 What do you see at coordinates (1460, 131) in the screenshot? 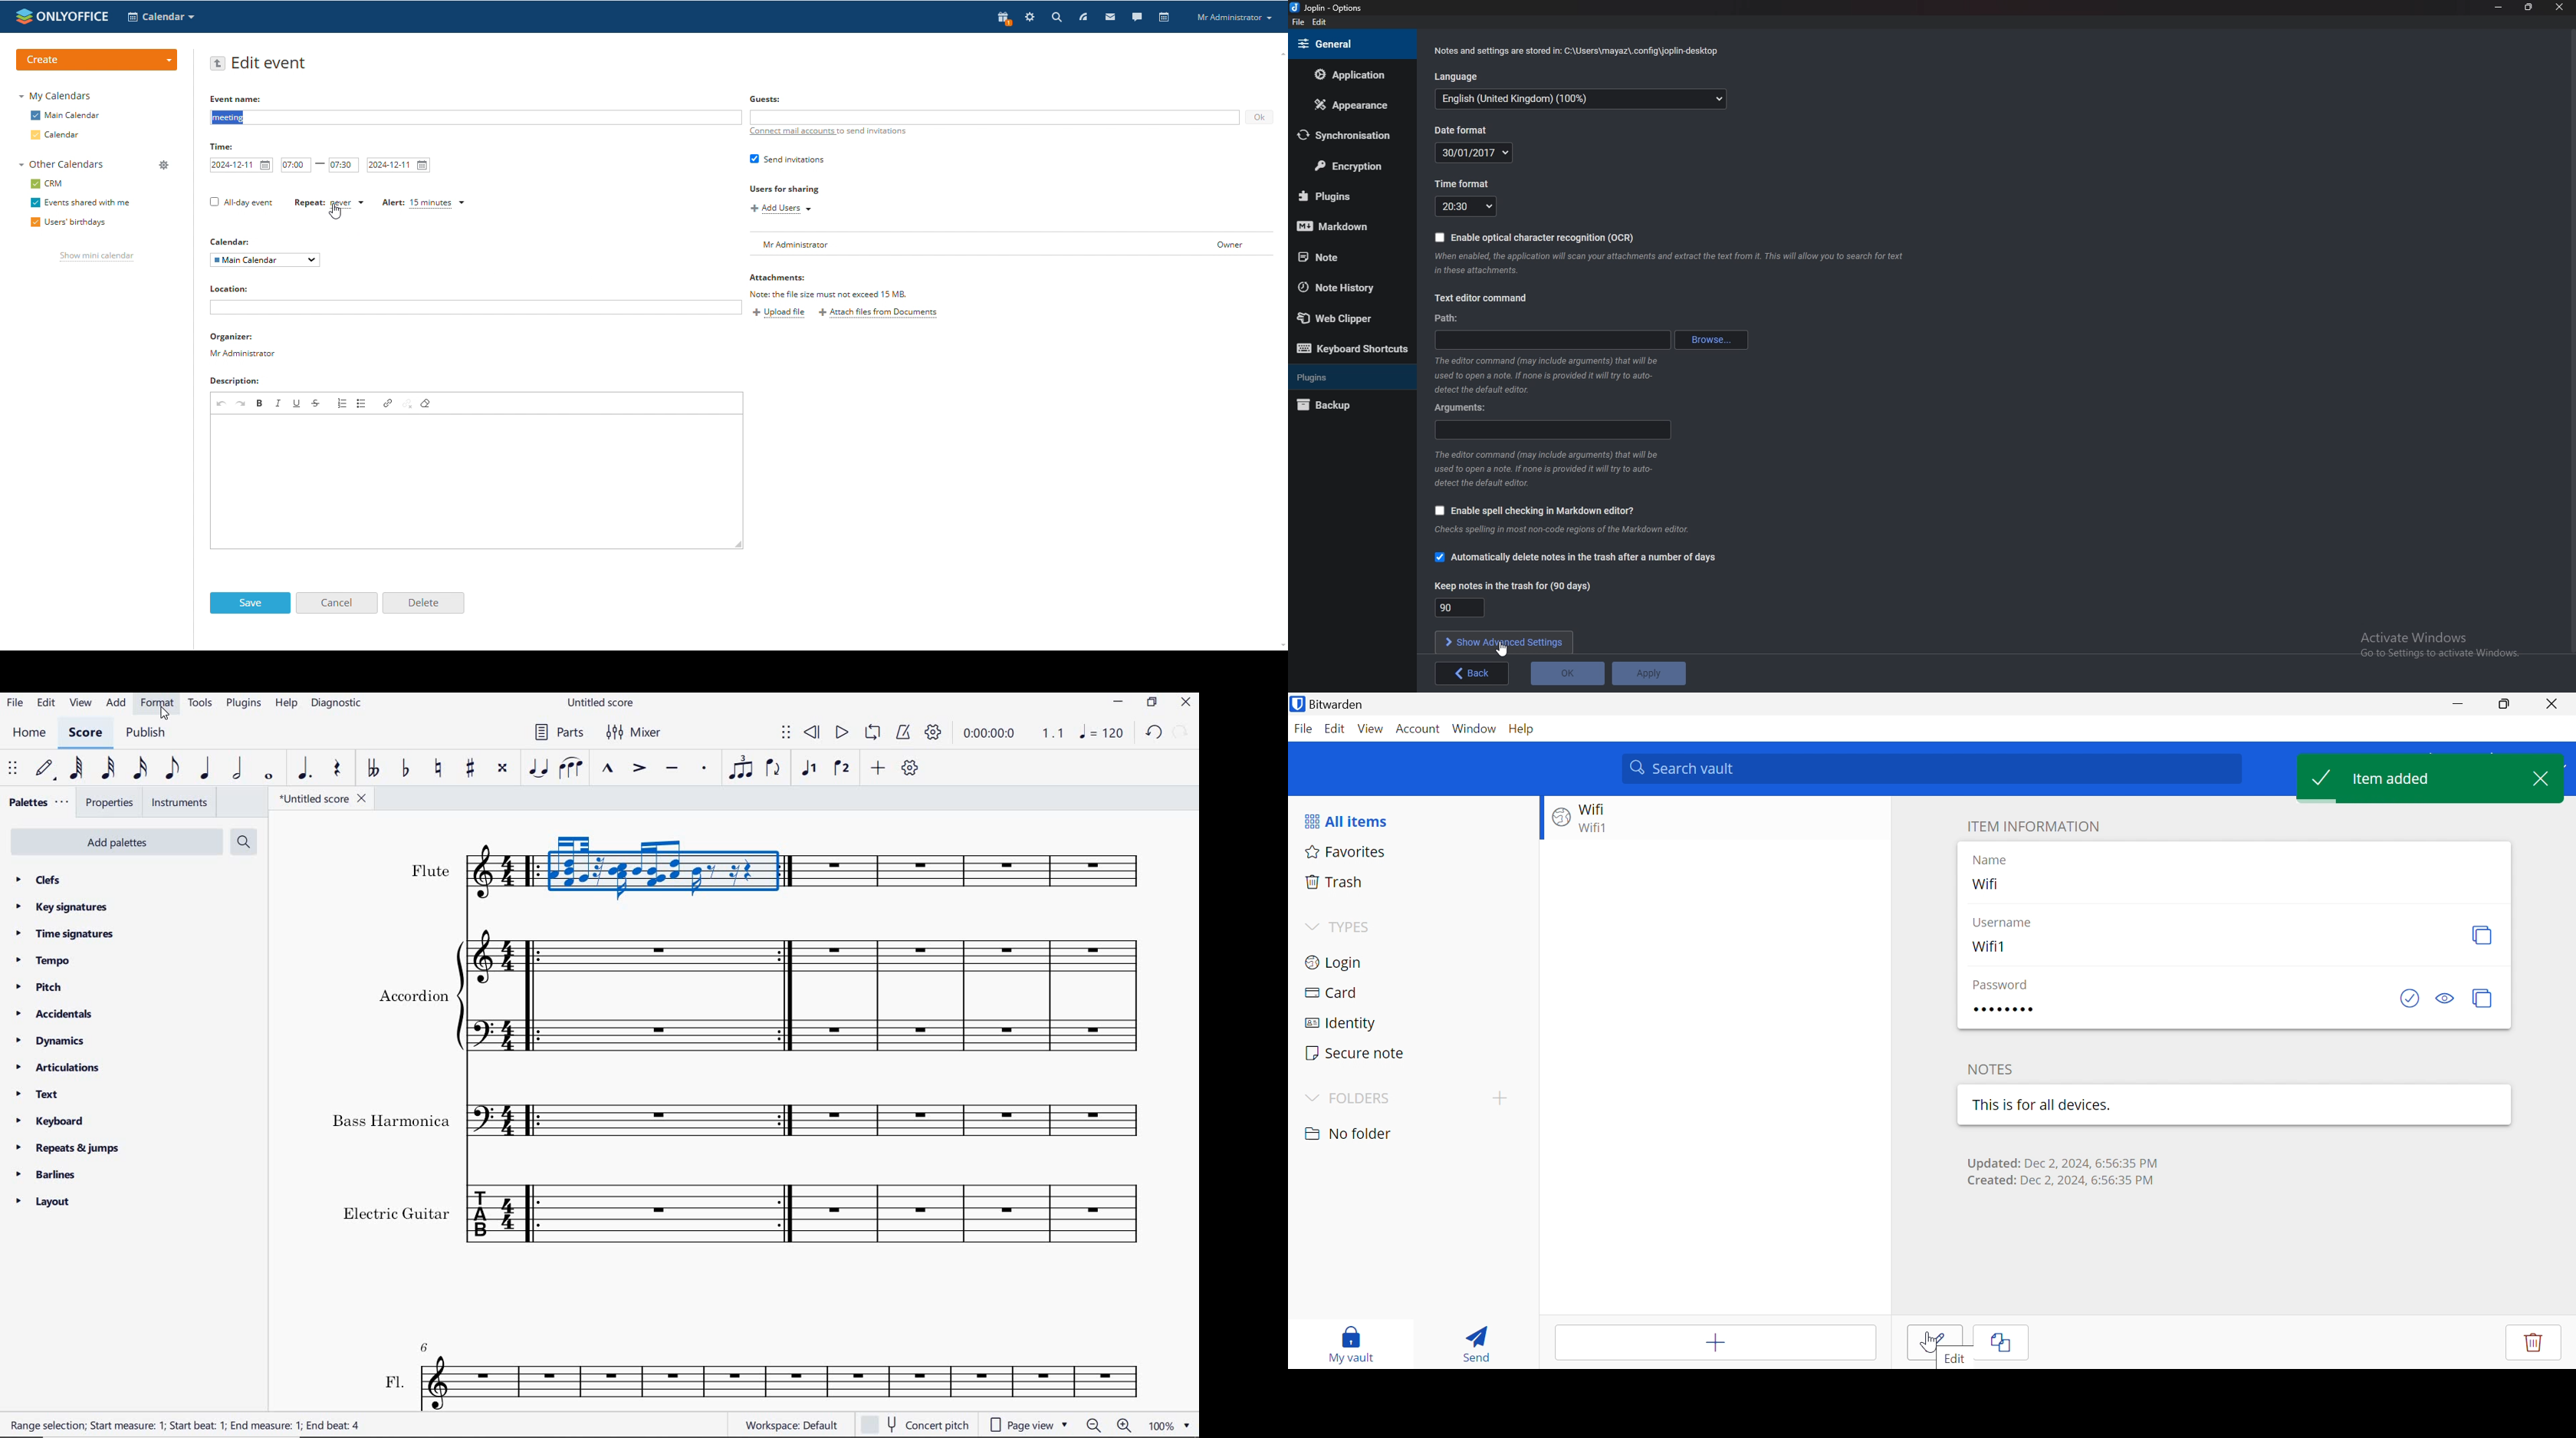
I see `Date format` at bounding box center [1460, 131].